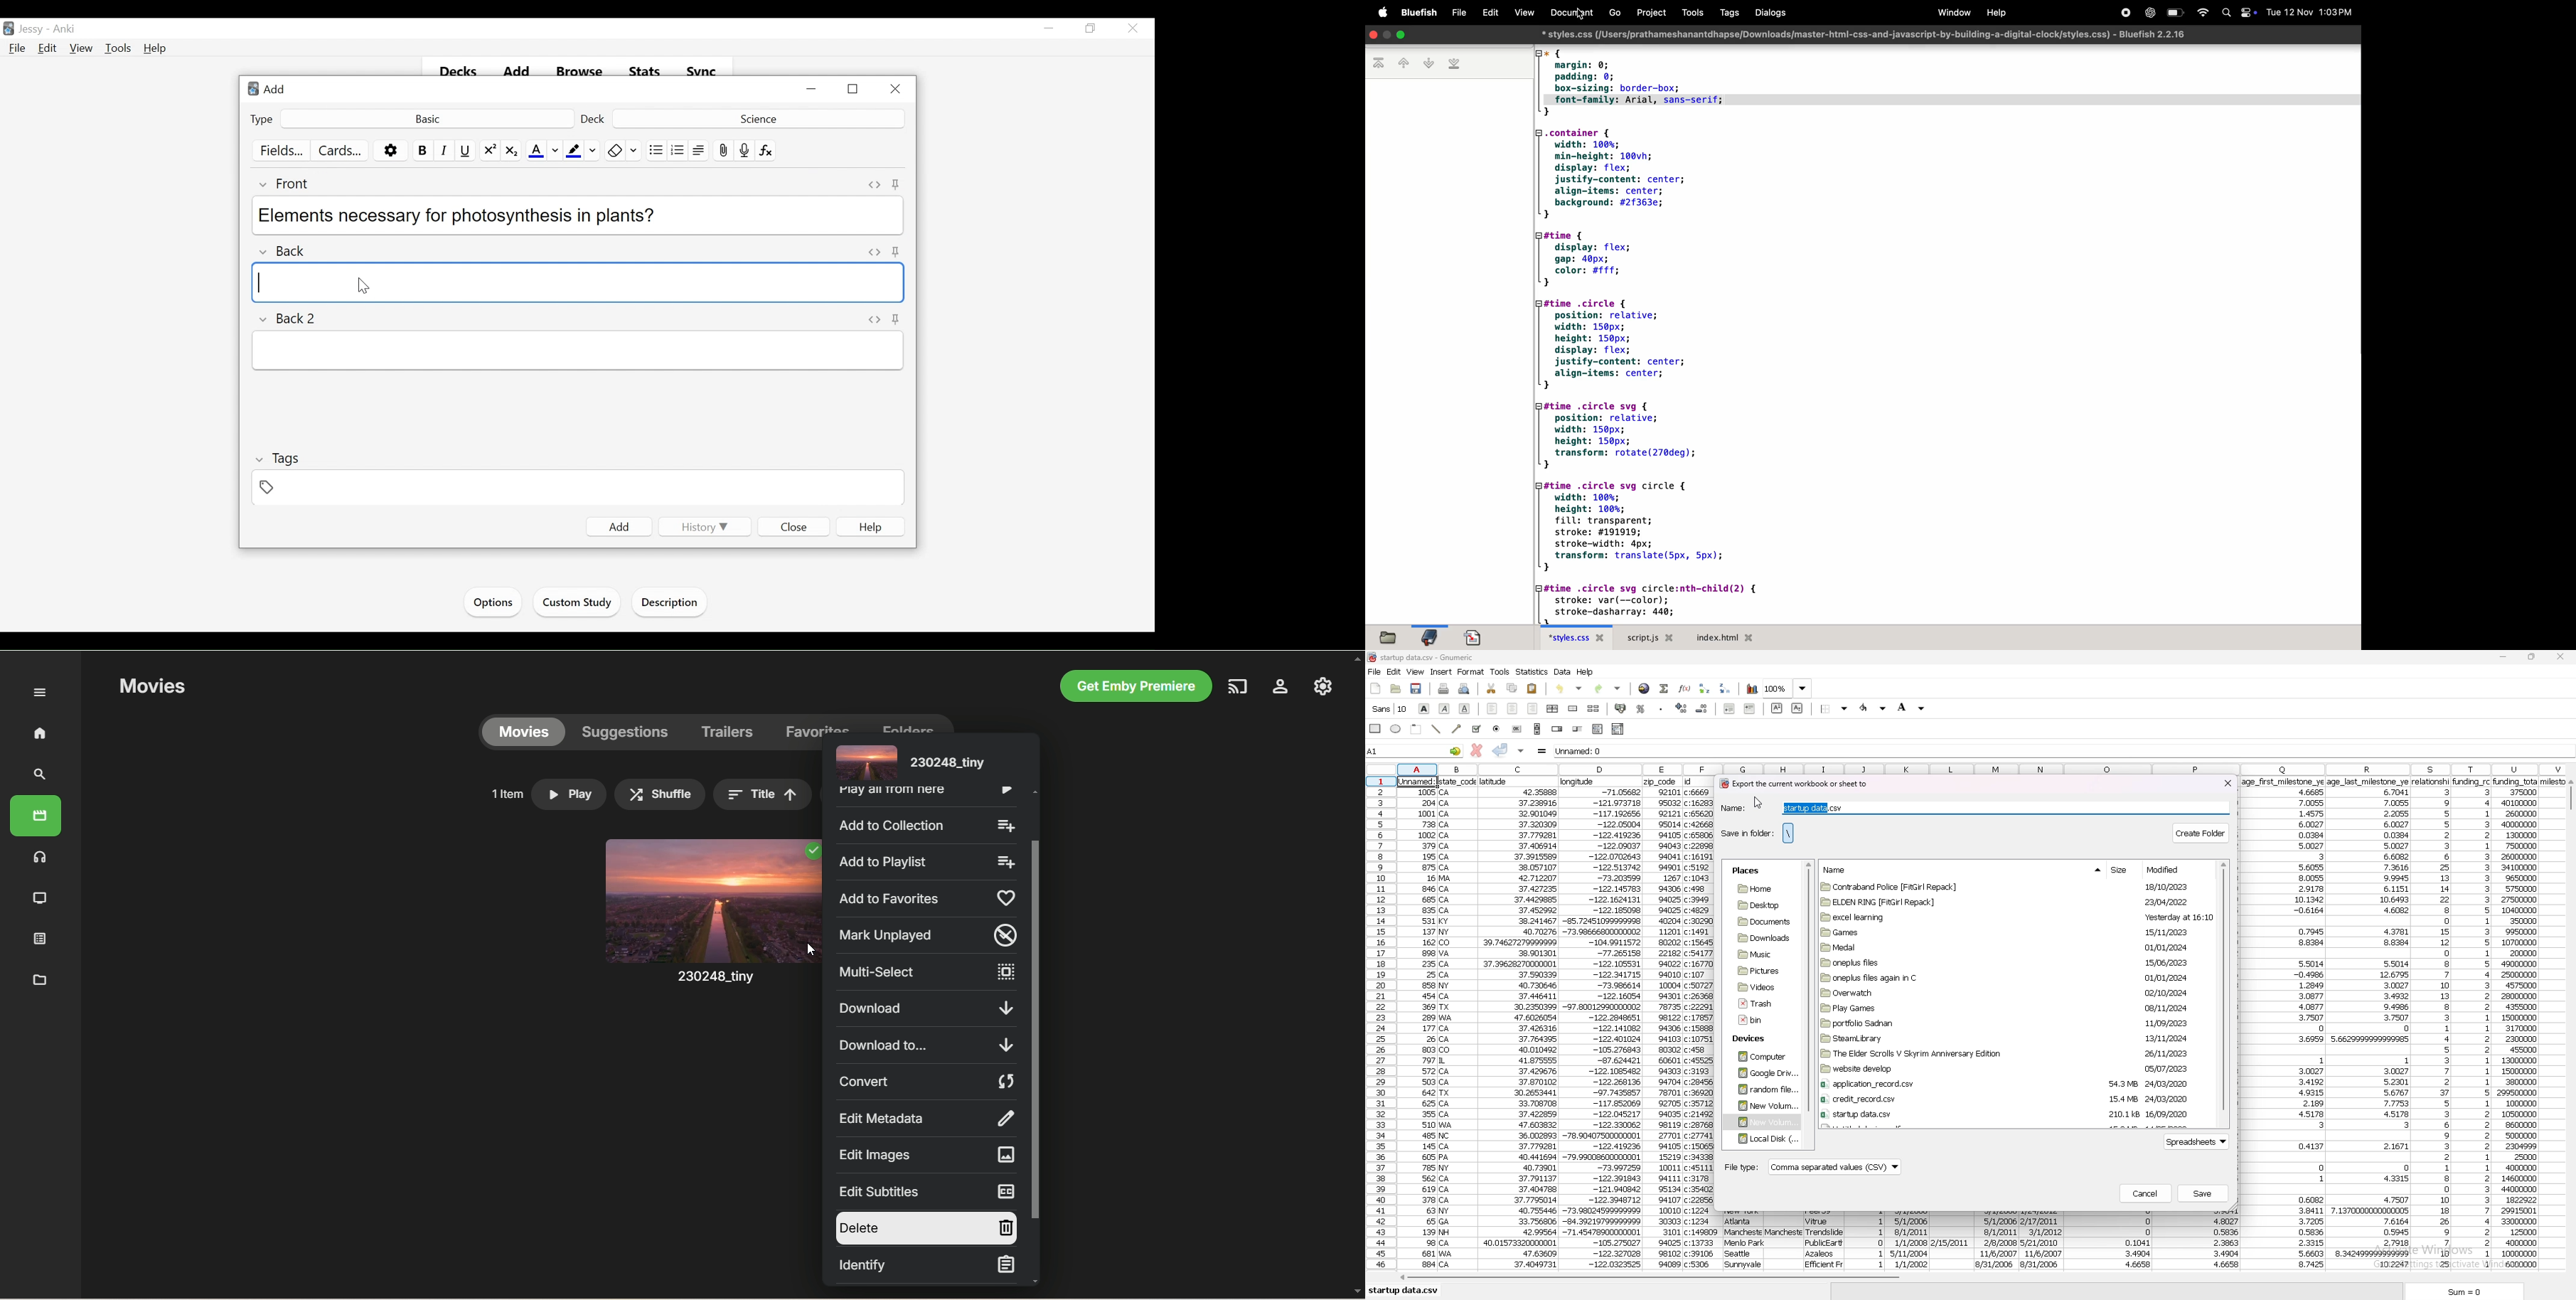  What do you see at coordinates (1585, 672) in the screenshot?
I see `help` at bounding box center [1585, 672].